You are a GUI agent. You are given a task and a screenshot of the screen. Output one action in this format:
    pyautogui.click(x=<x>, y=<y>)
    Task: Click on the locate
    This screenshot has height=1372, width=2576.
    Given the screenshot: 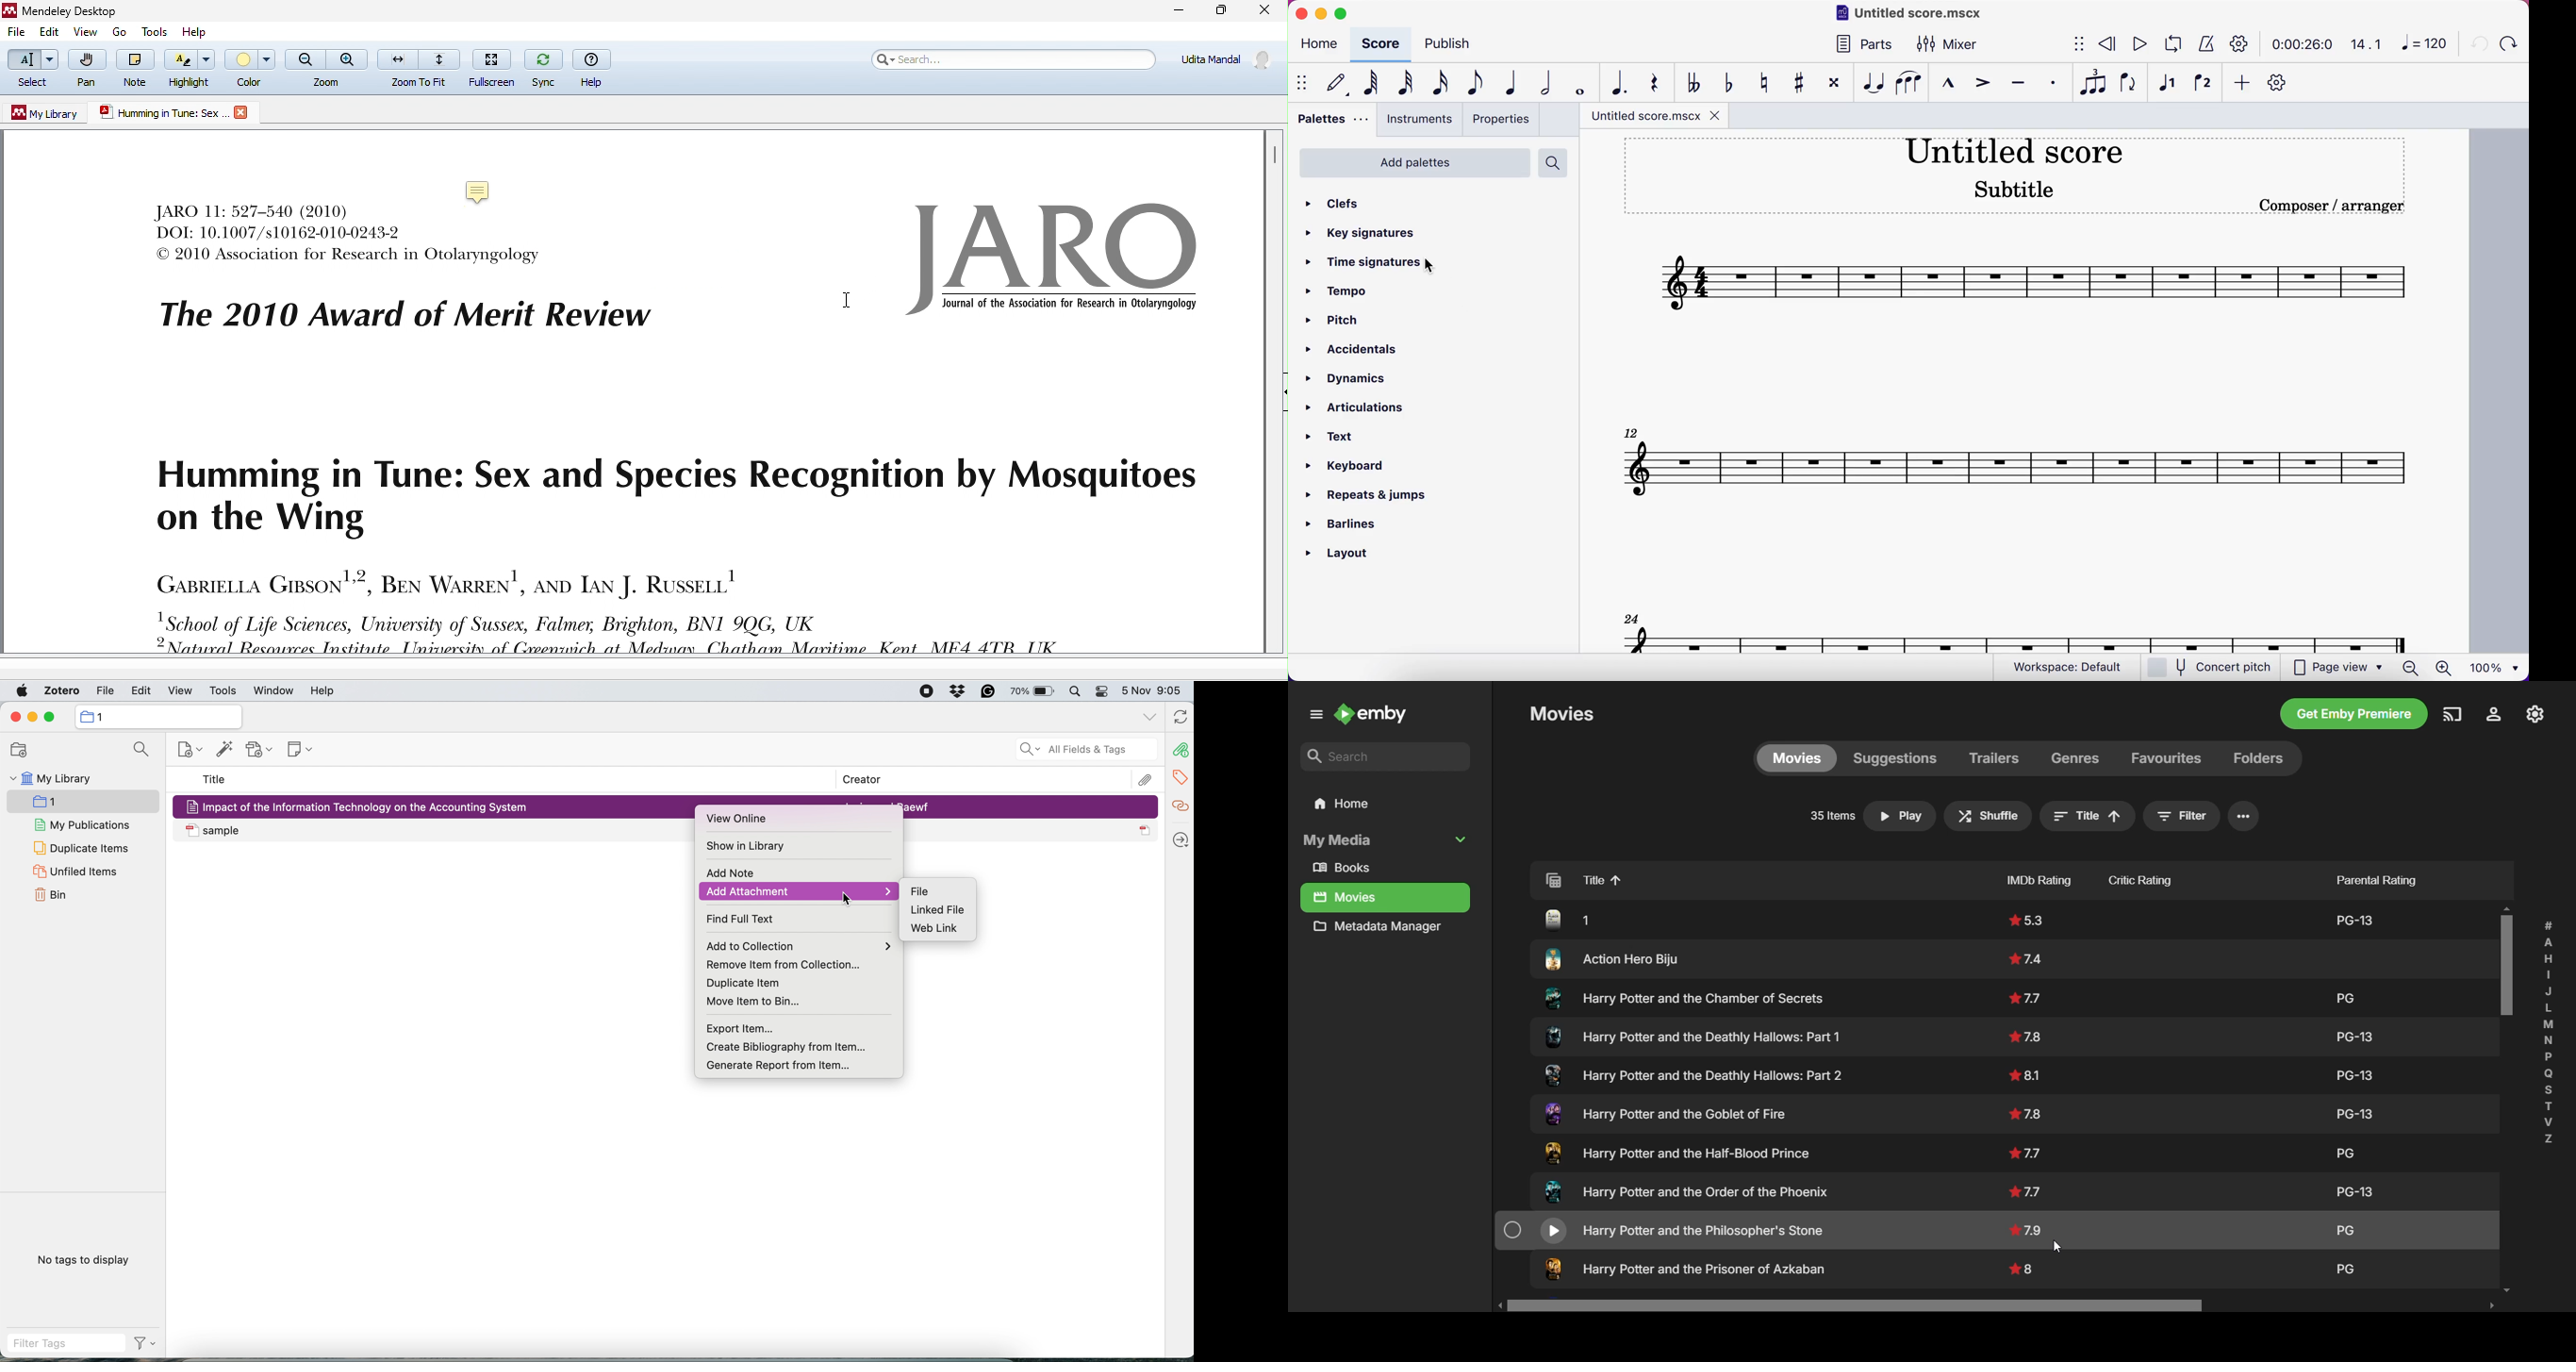 What is the action you would take?
    pyautogui.click(x=1179, y=836)
    